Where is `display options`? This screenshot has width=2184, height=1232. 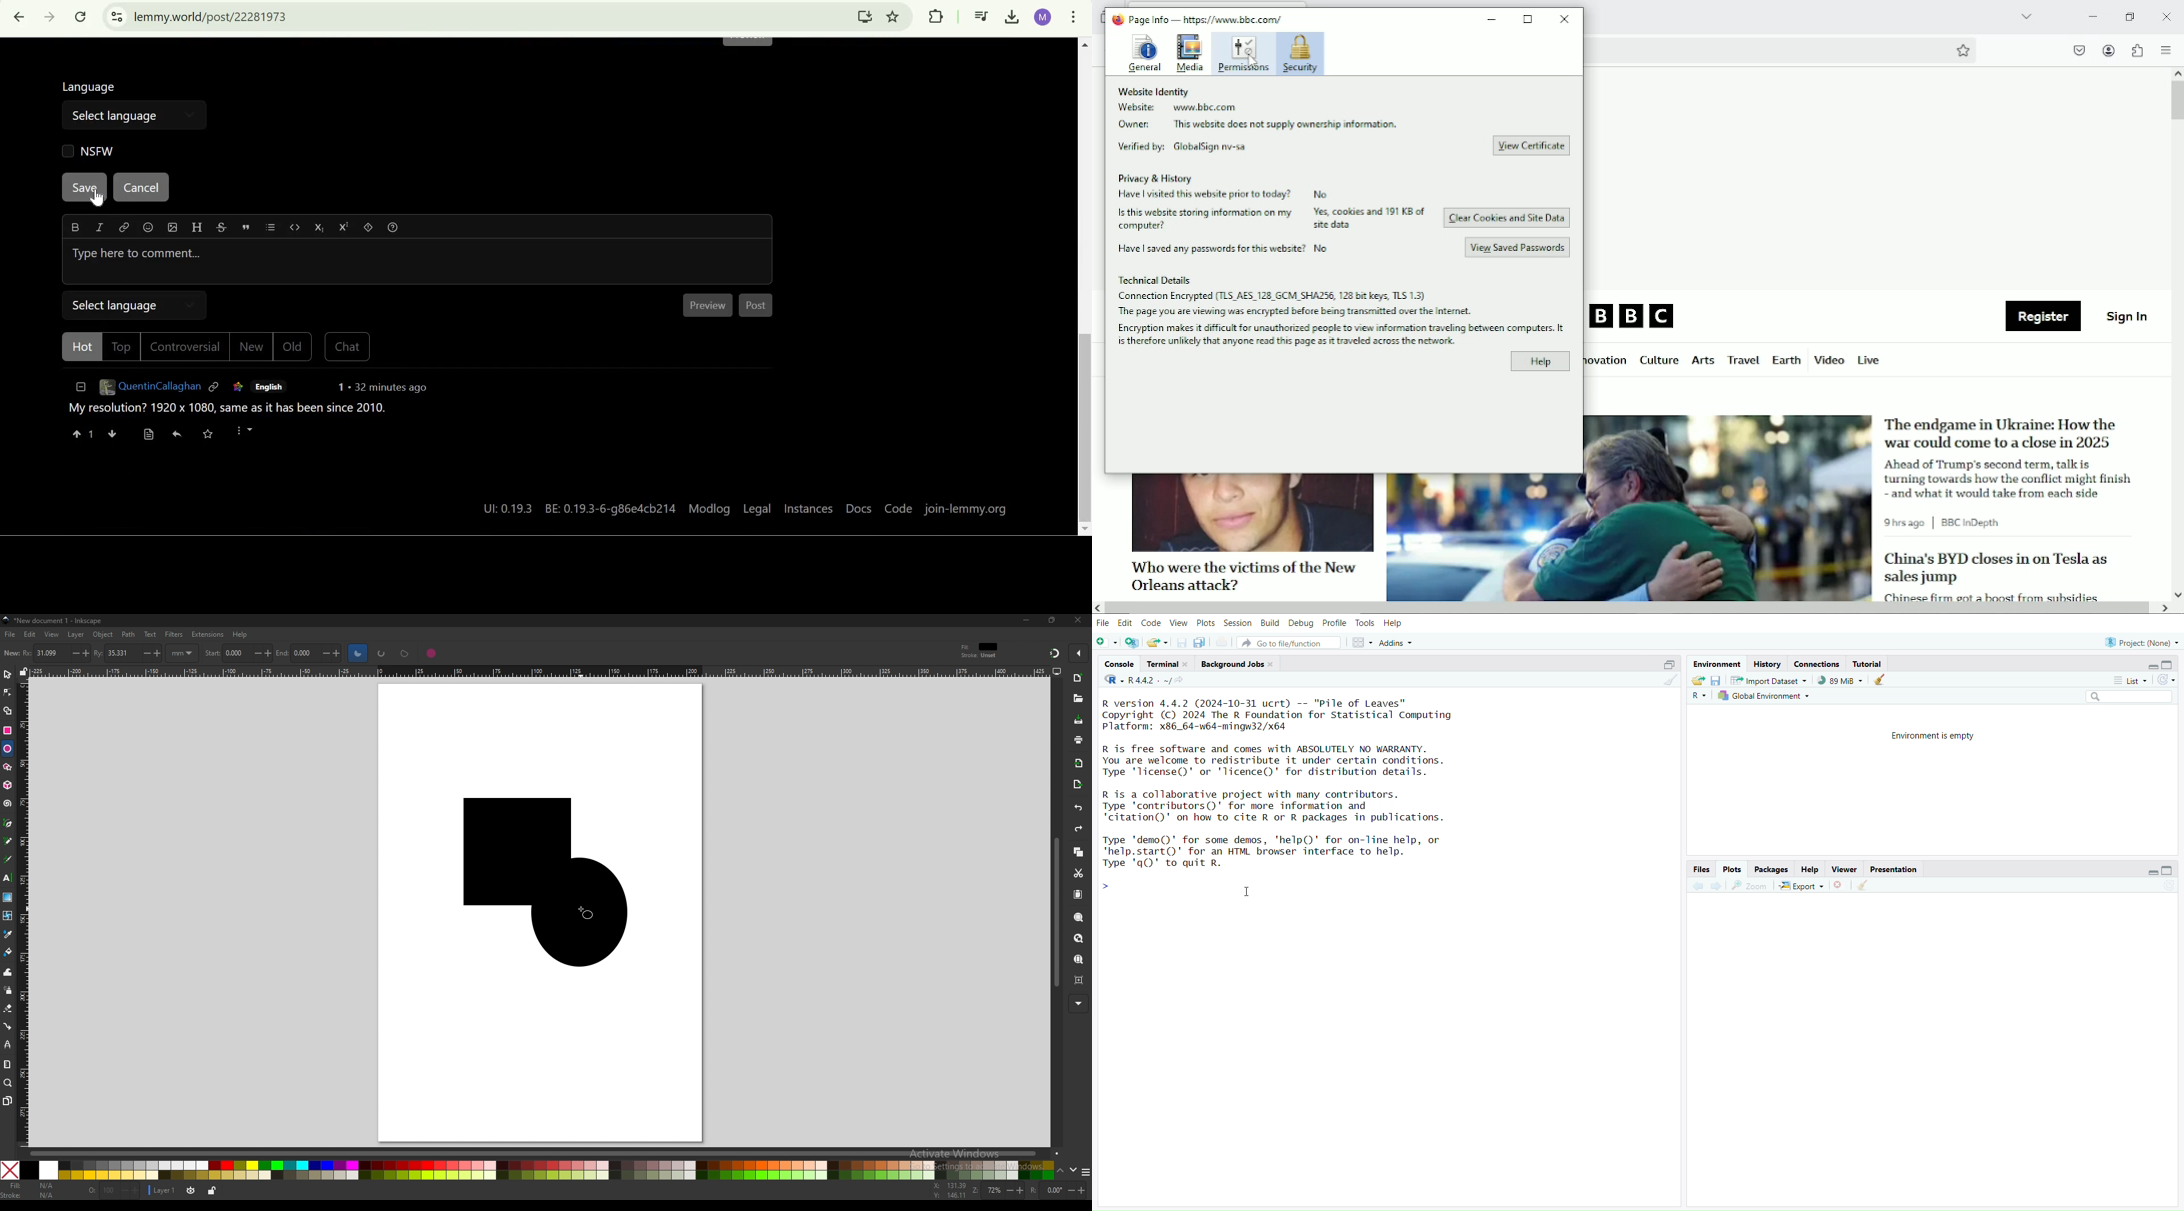
display options is located at coordinates (1056, 671).